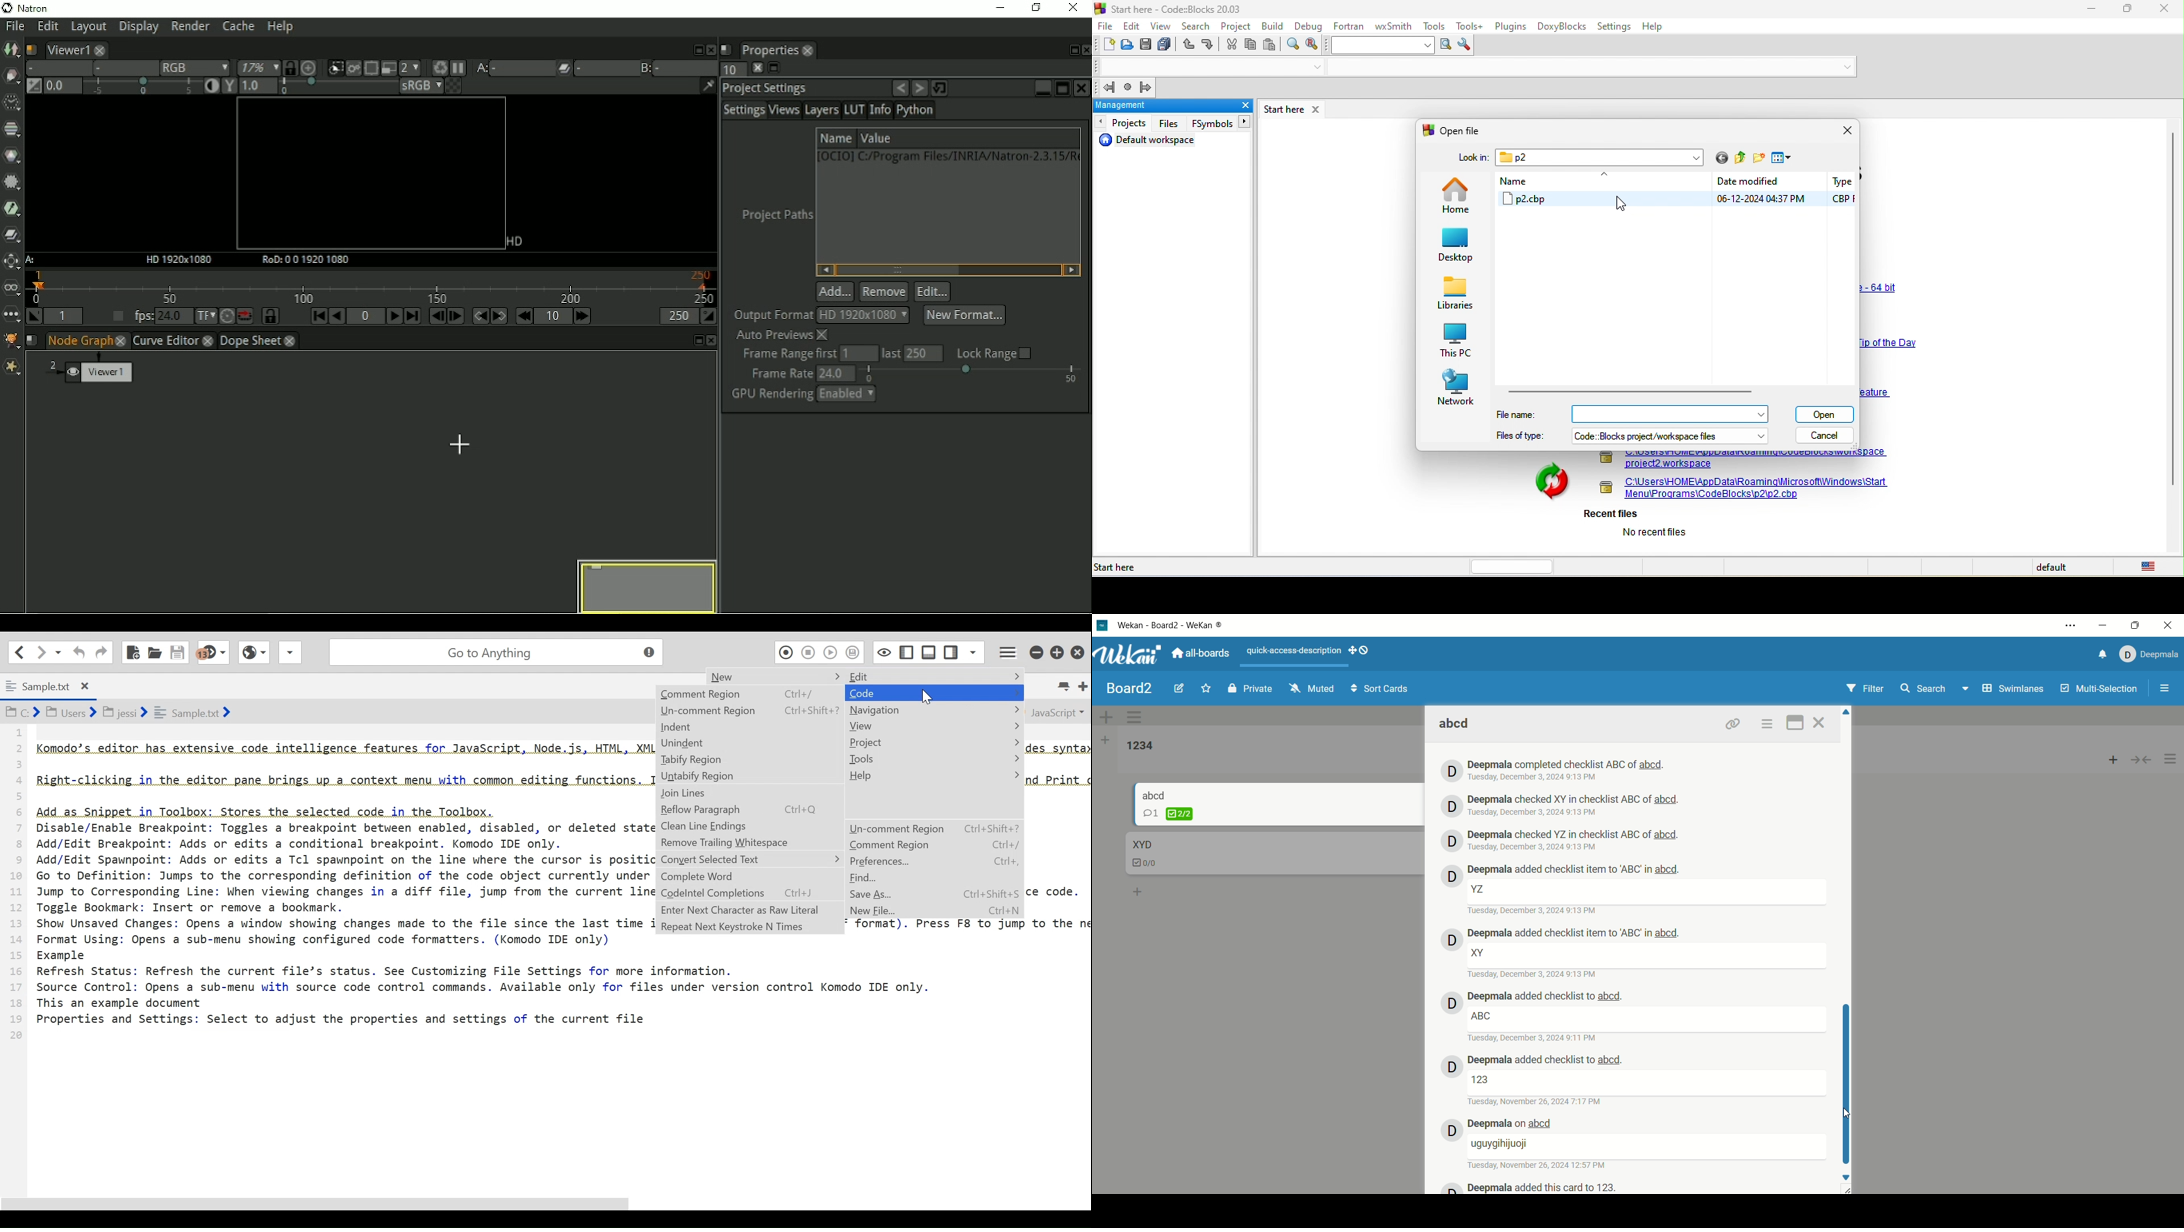  Describe the element at coordinates (1250, 688) in the screenshot. I see `private` at that location.